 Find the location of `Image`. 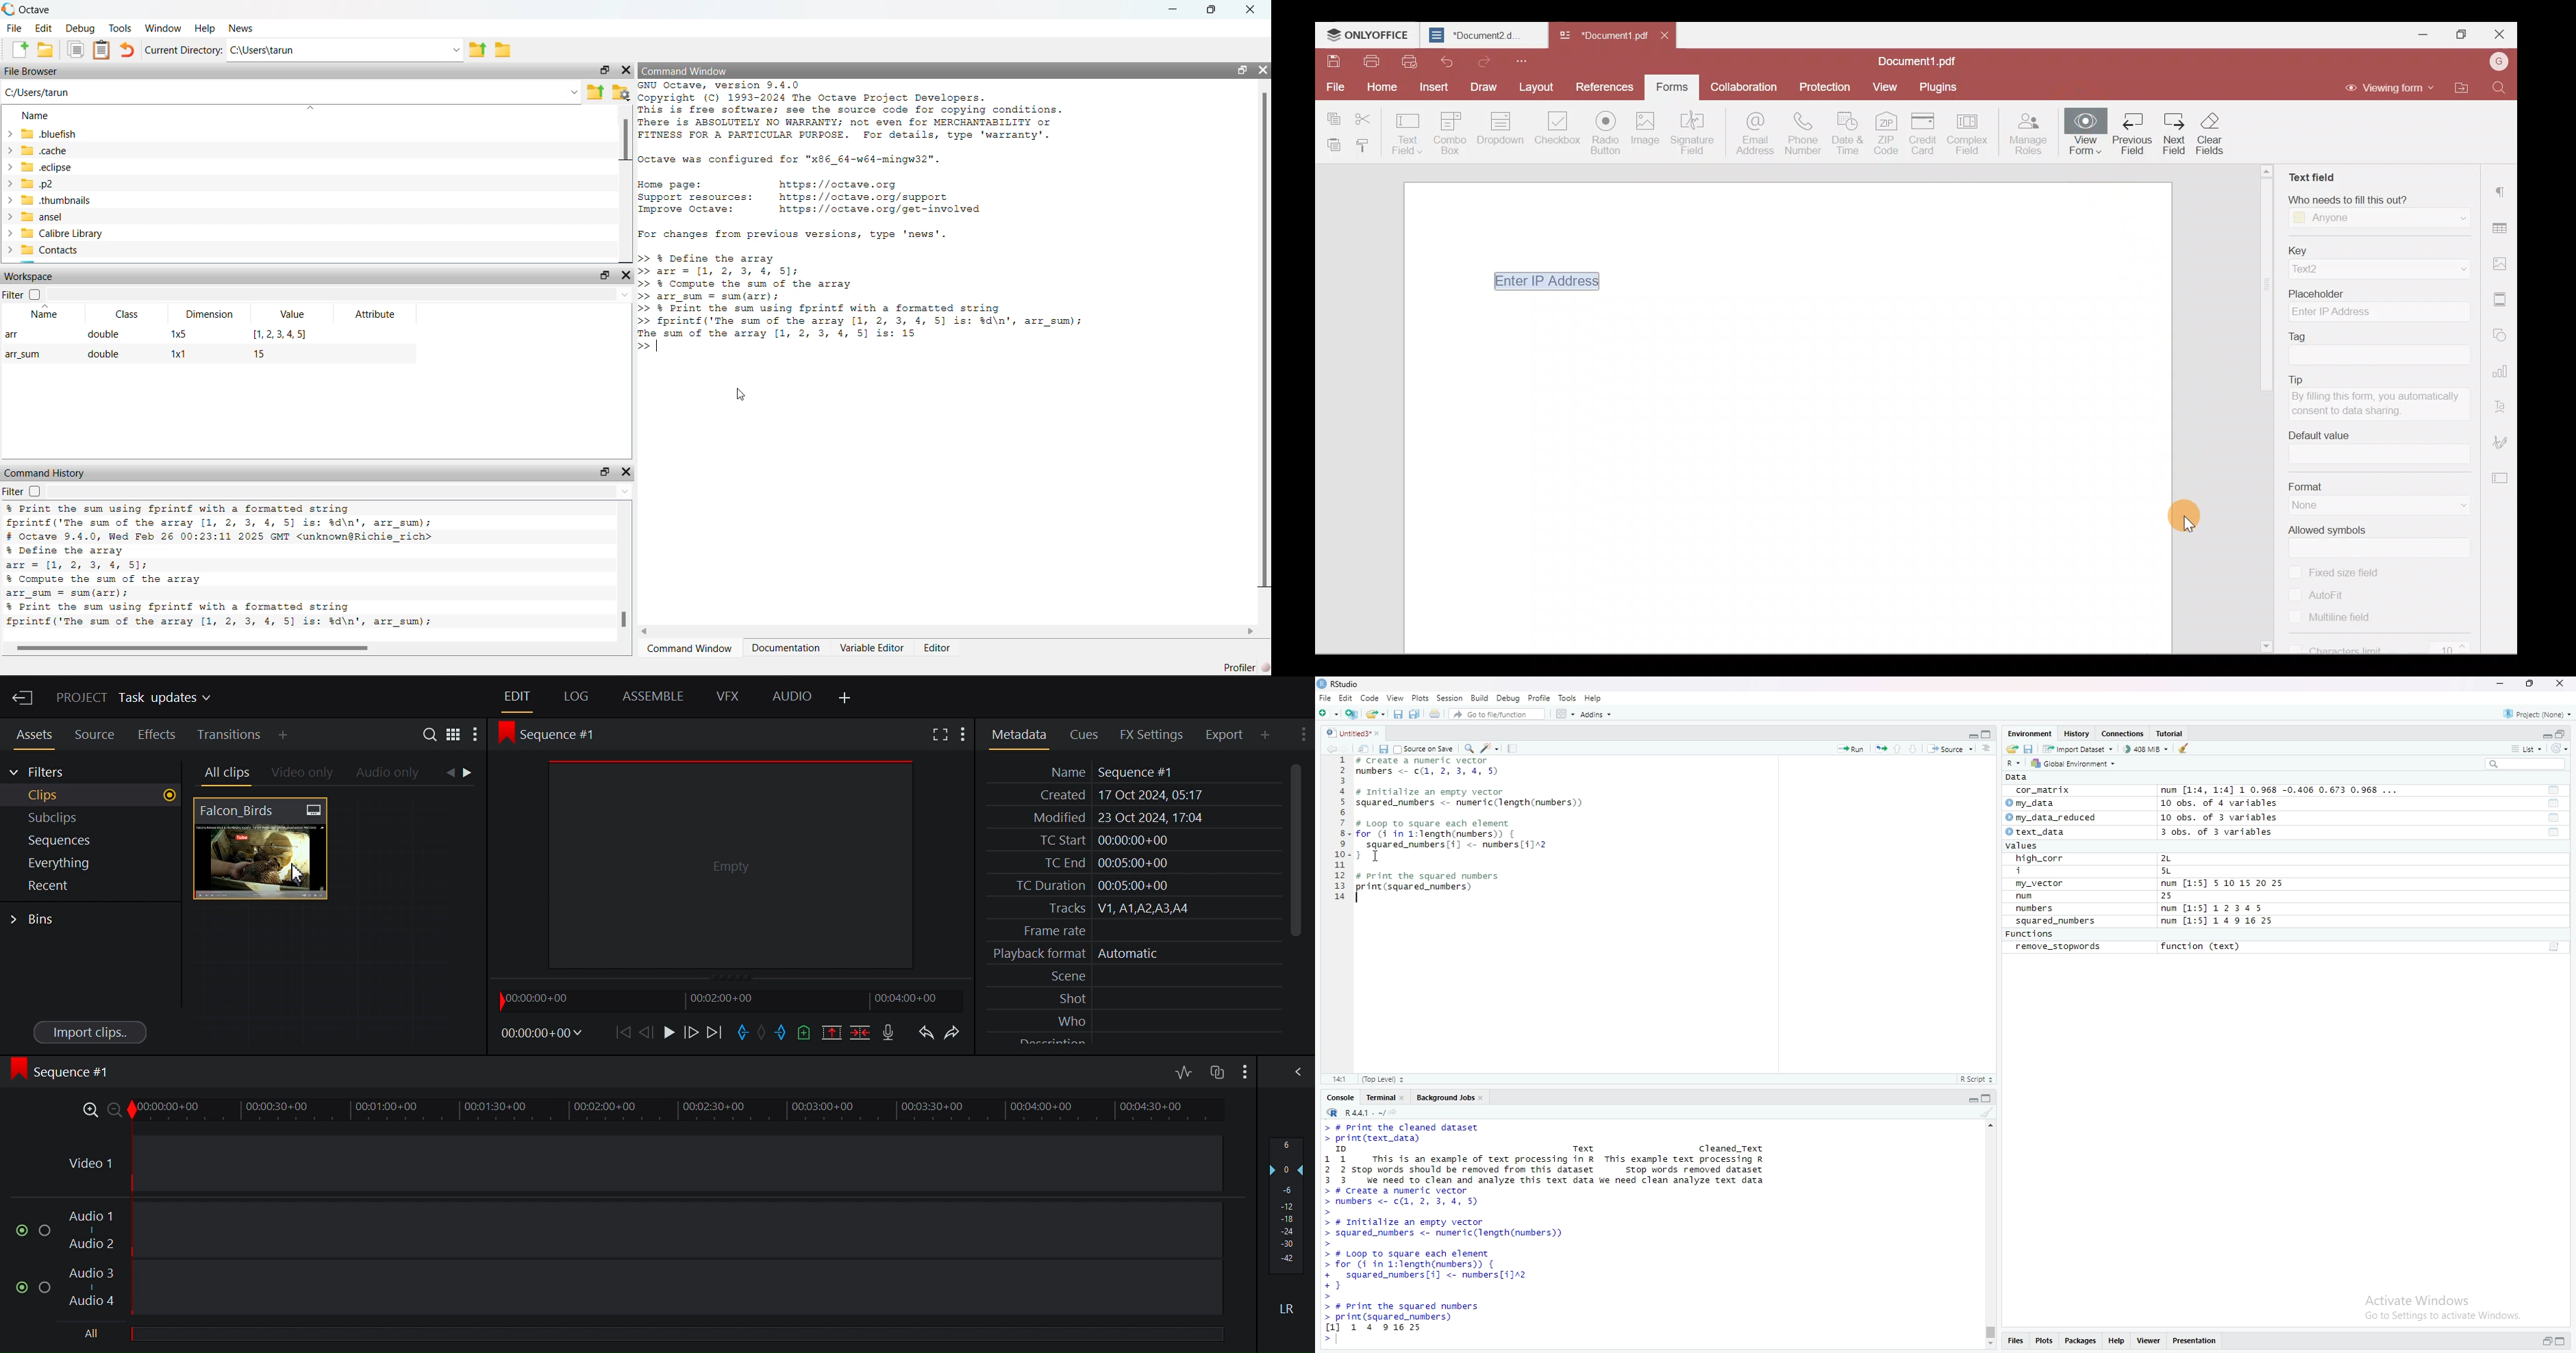

Image is located at coordinates (1651, 133).